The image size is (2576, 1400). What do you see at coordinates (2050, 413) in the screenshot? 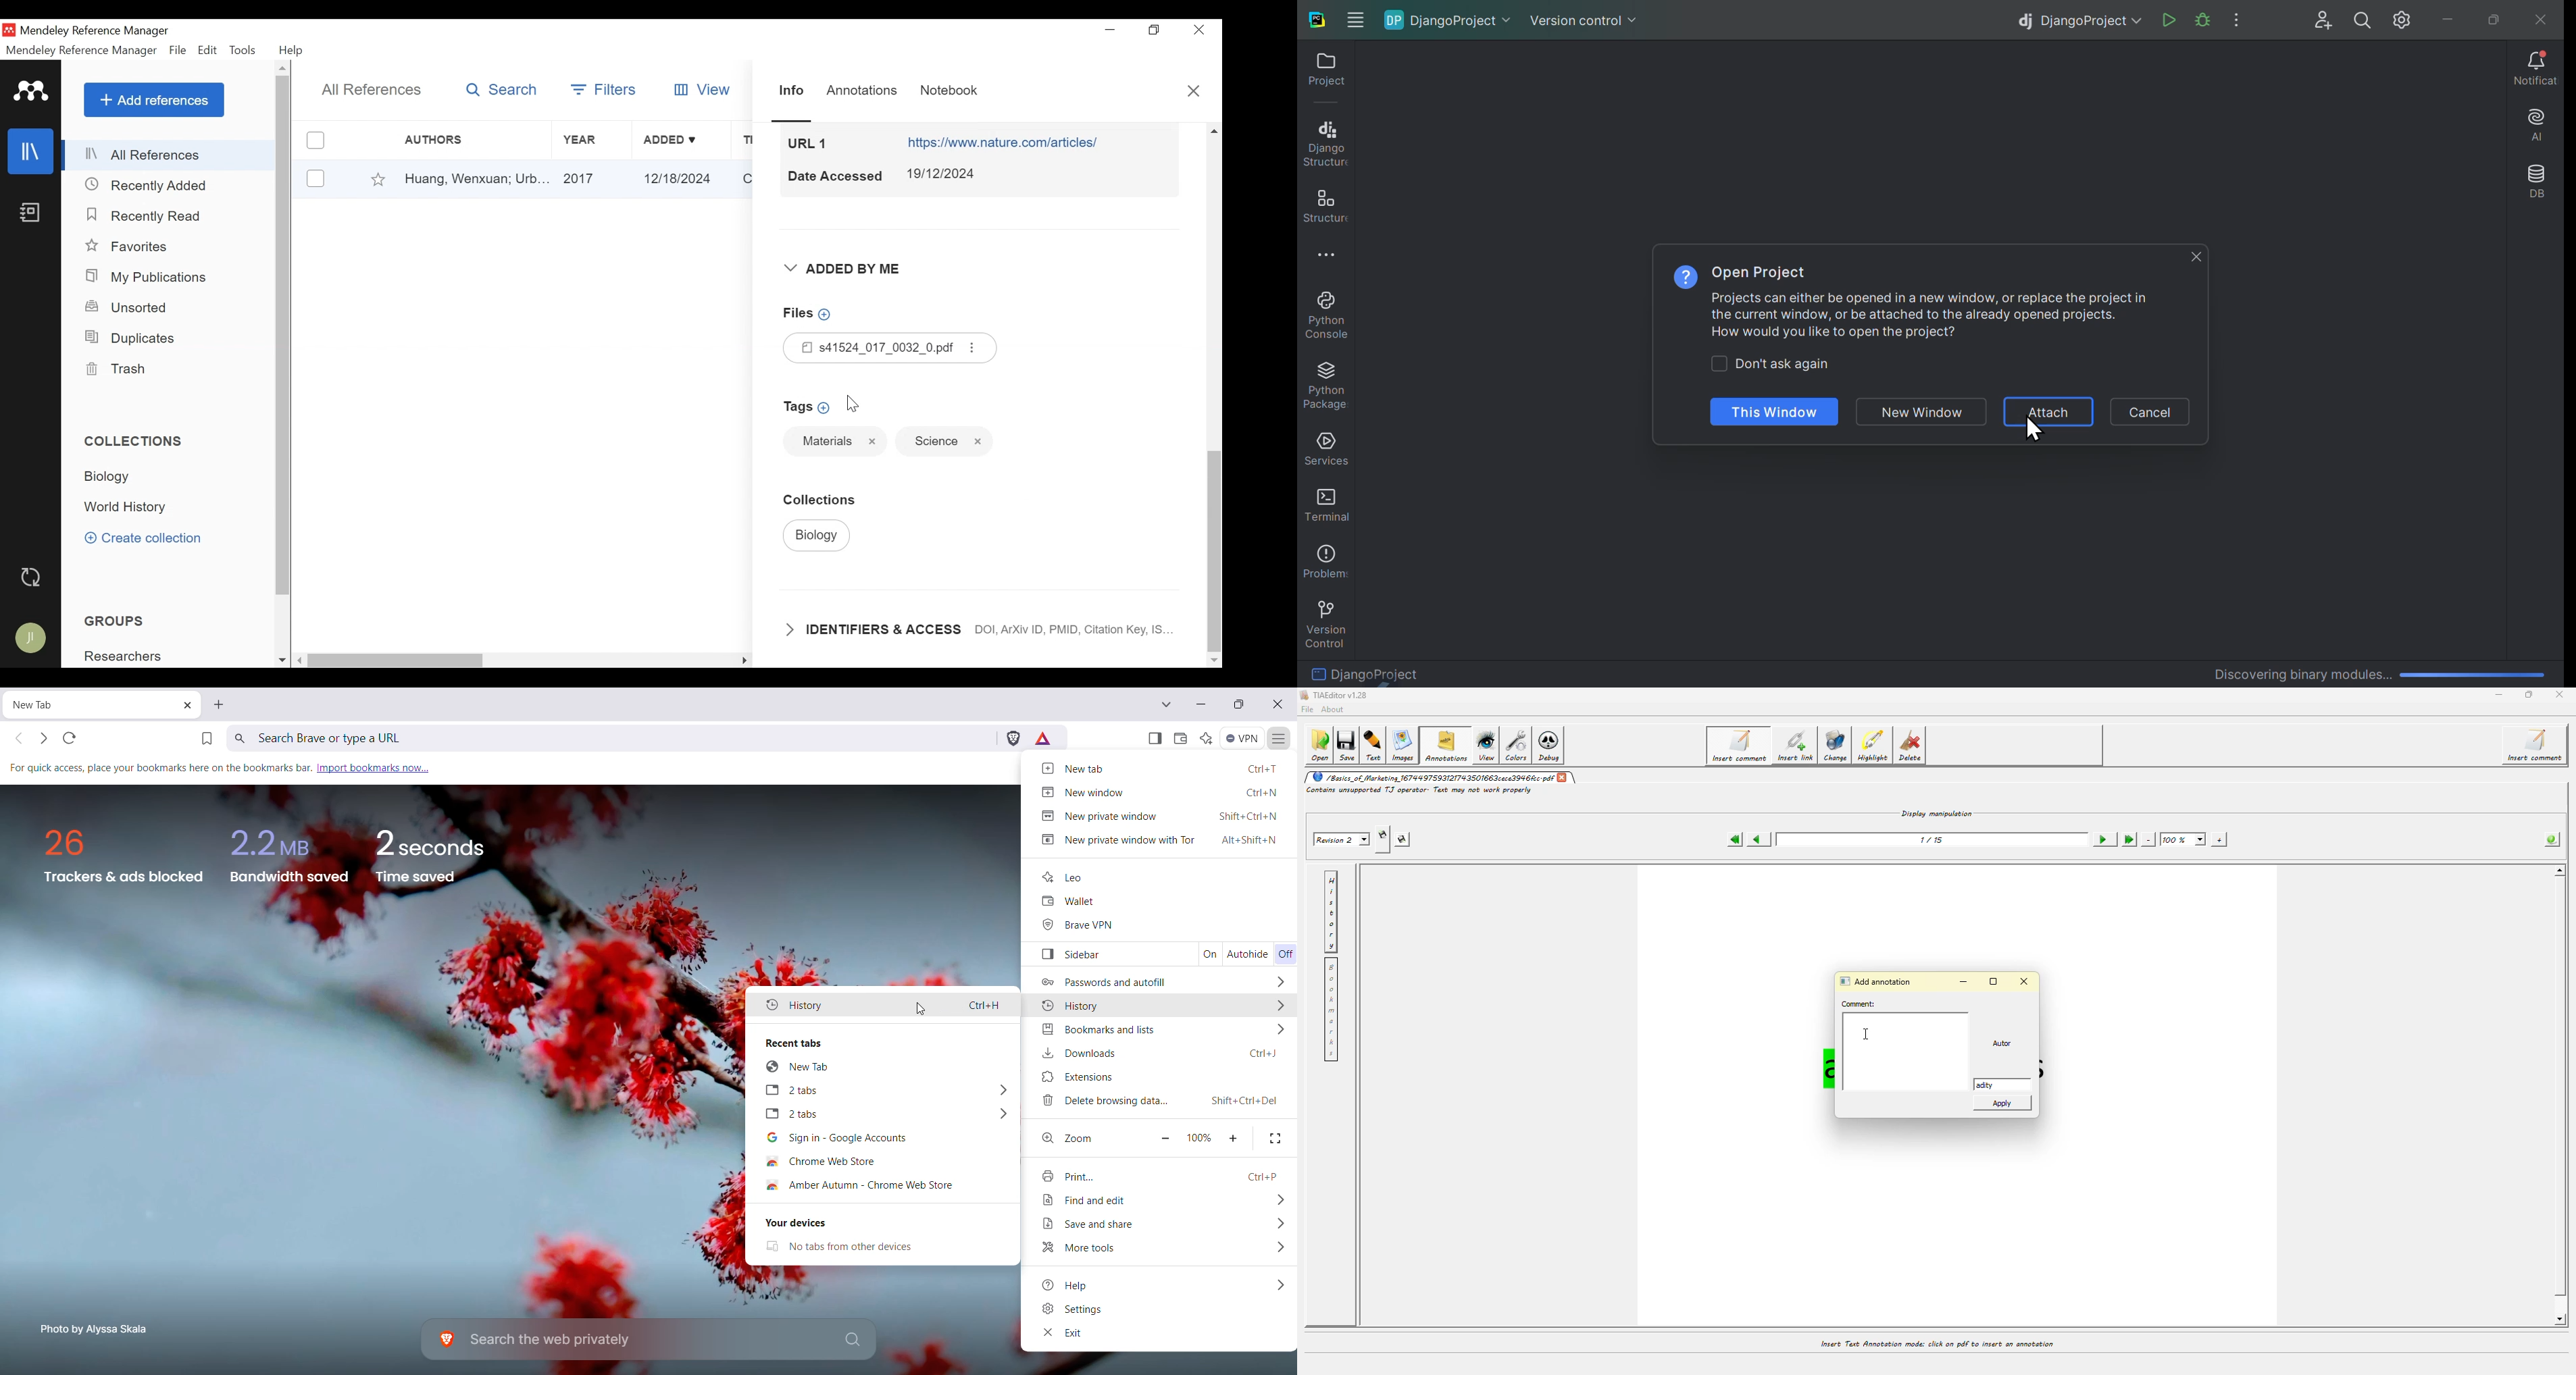
I see `Attach` at bounding box center [2050, 413].